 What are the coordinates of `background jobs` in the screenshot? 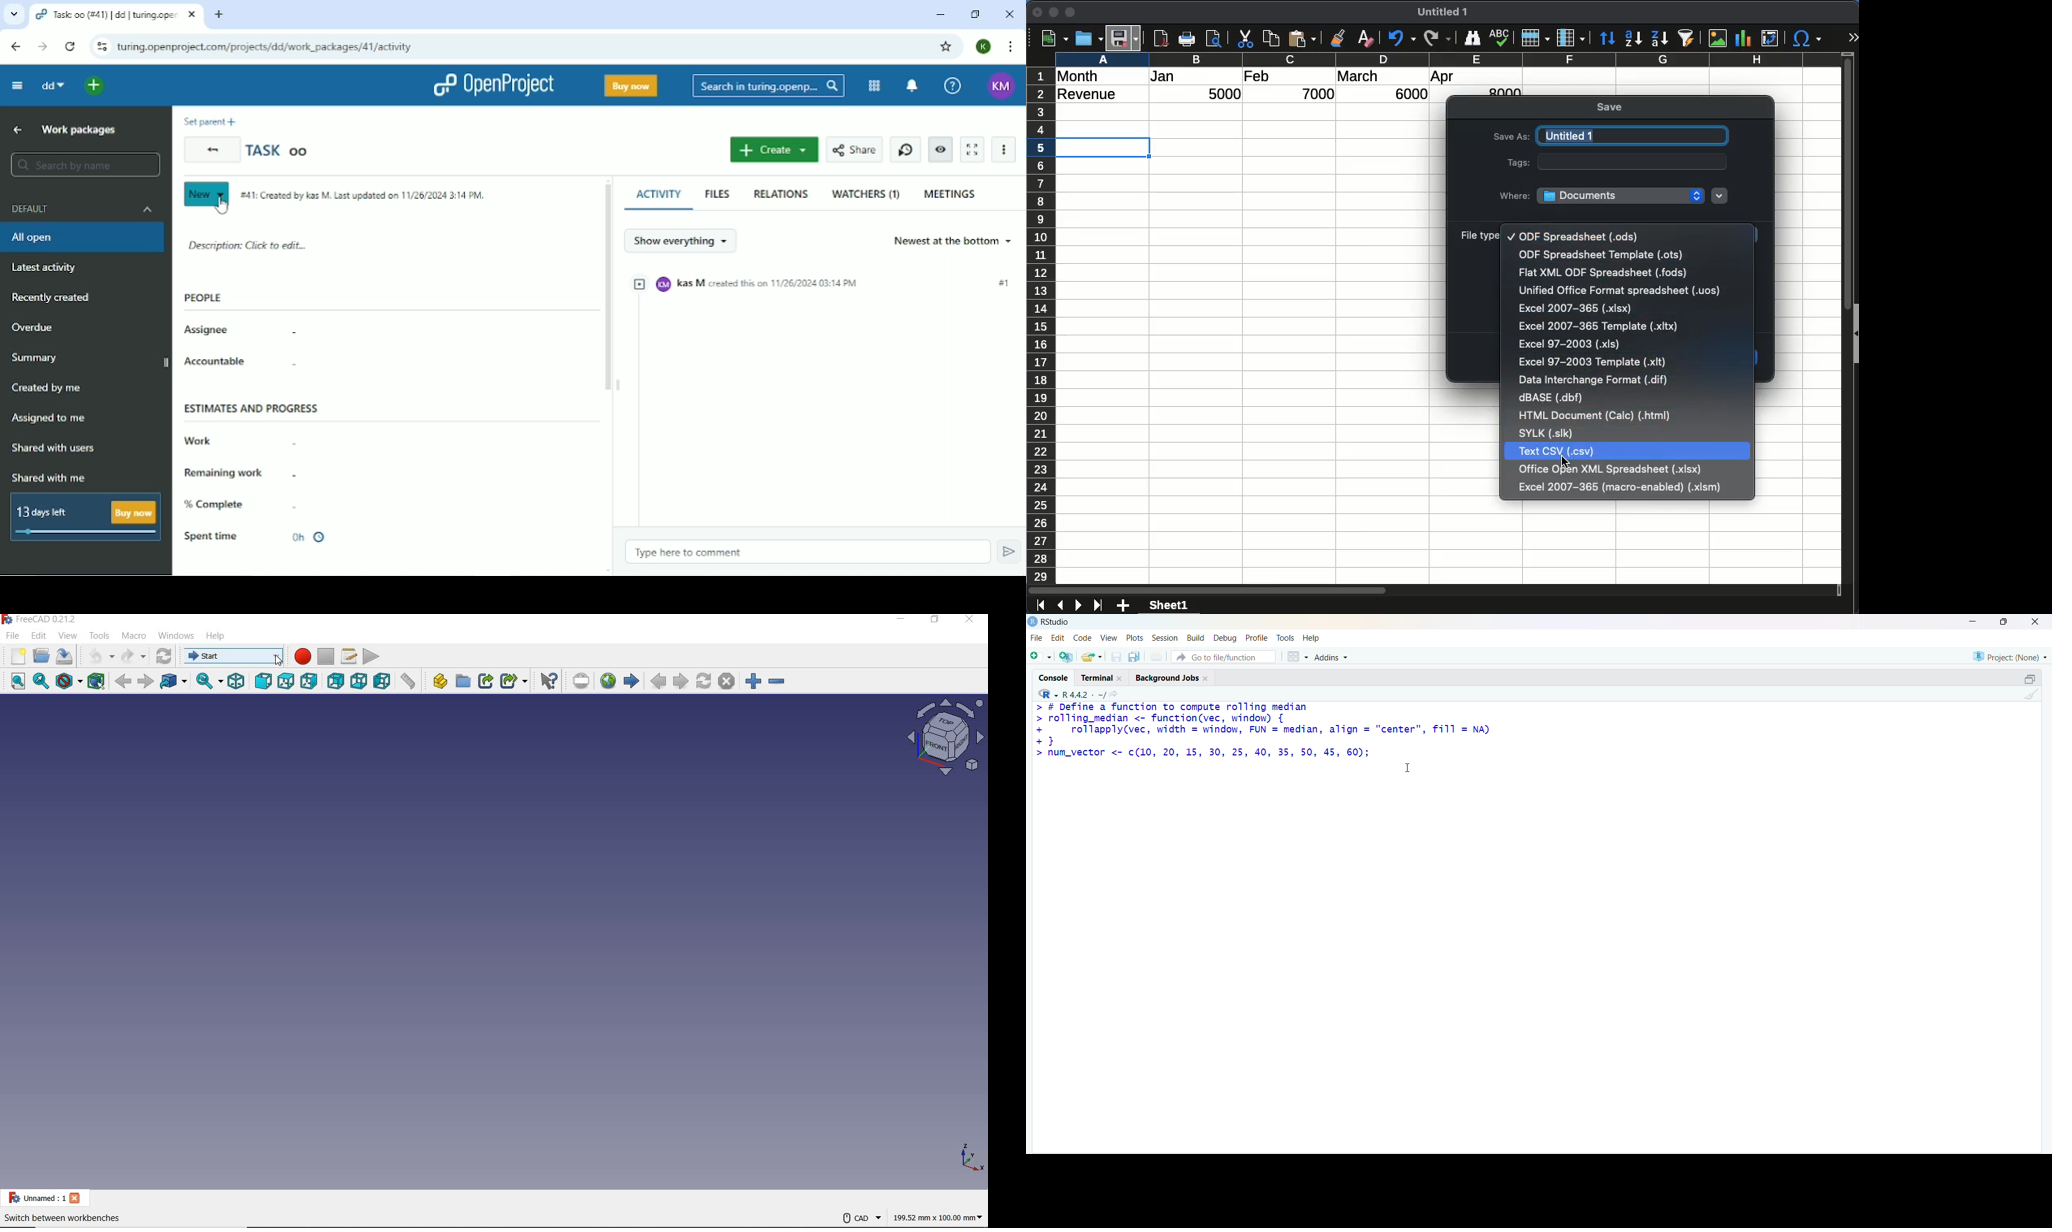 It's located at (1167, 679).